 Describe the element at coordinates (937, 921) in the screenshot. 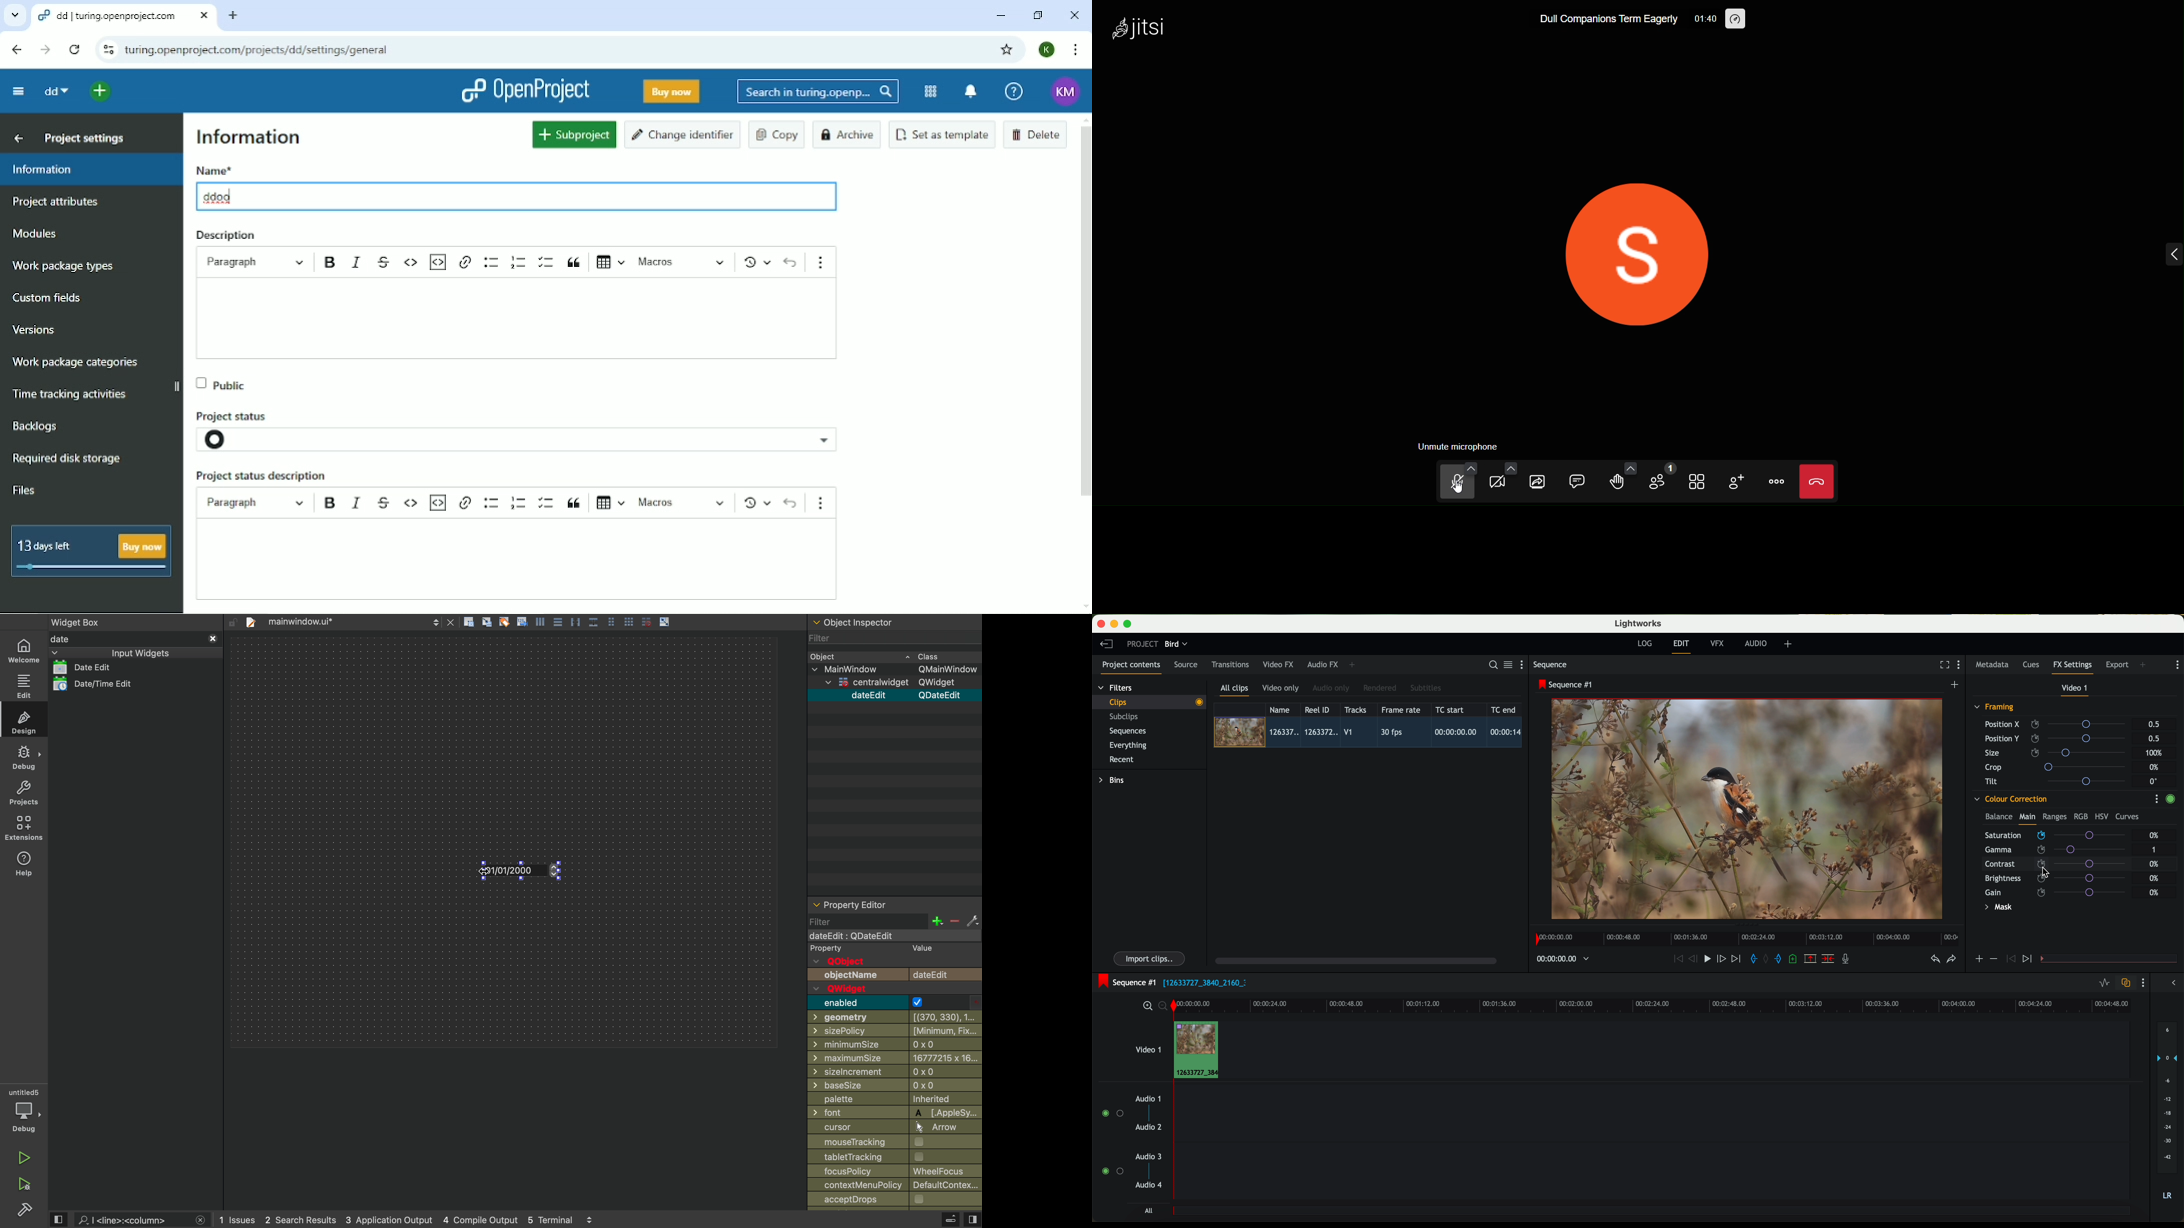

I see `plus` at that location.